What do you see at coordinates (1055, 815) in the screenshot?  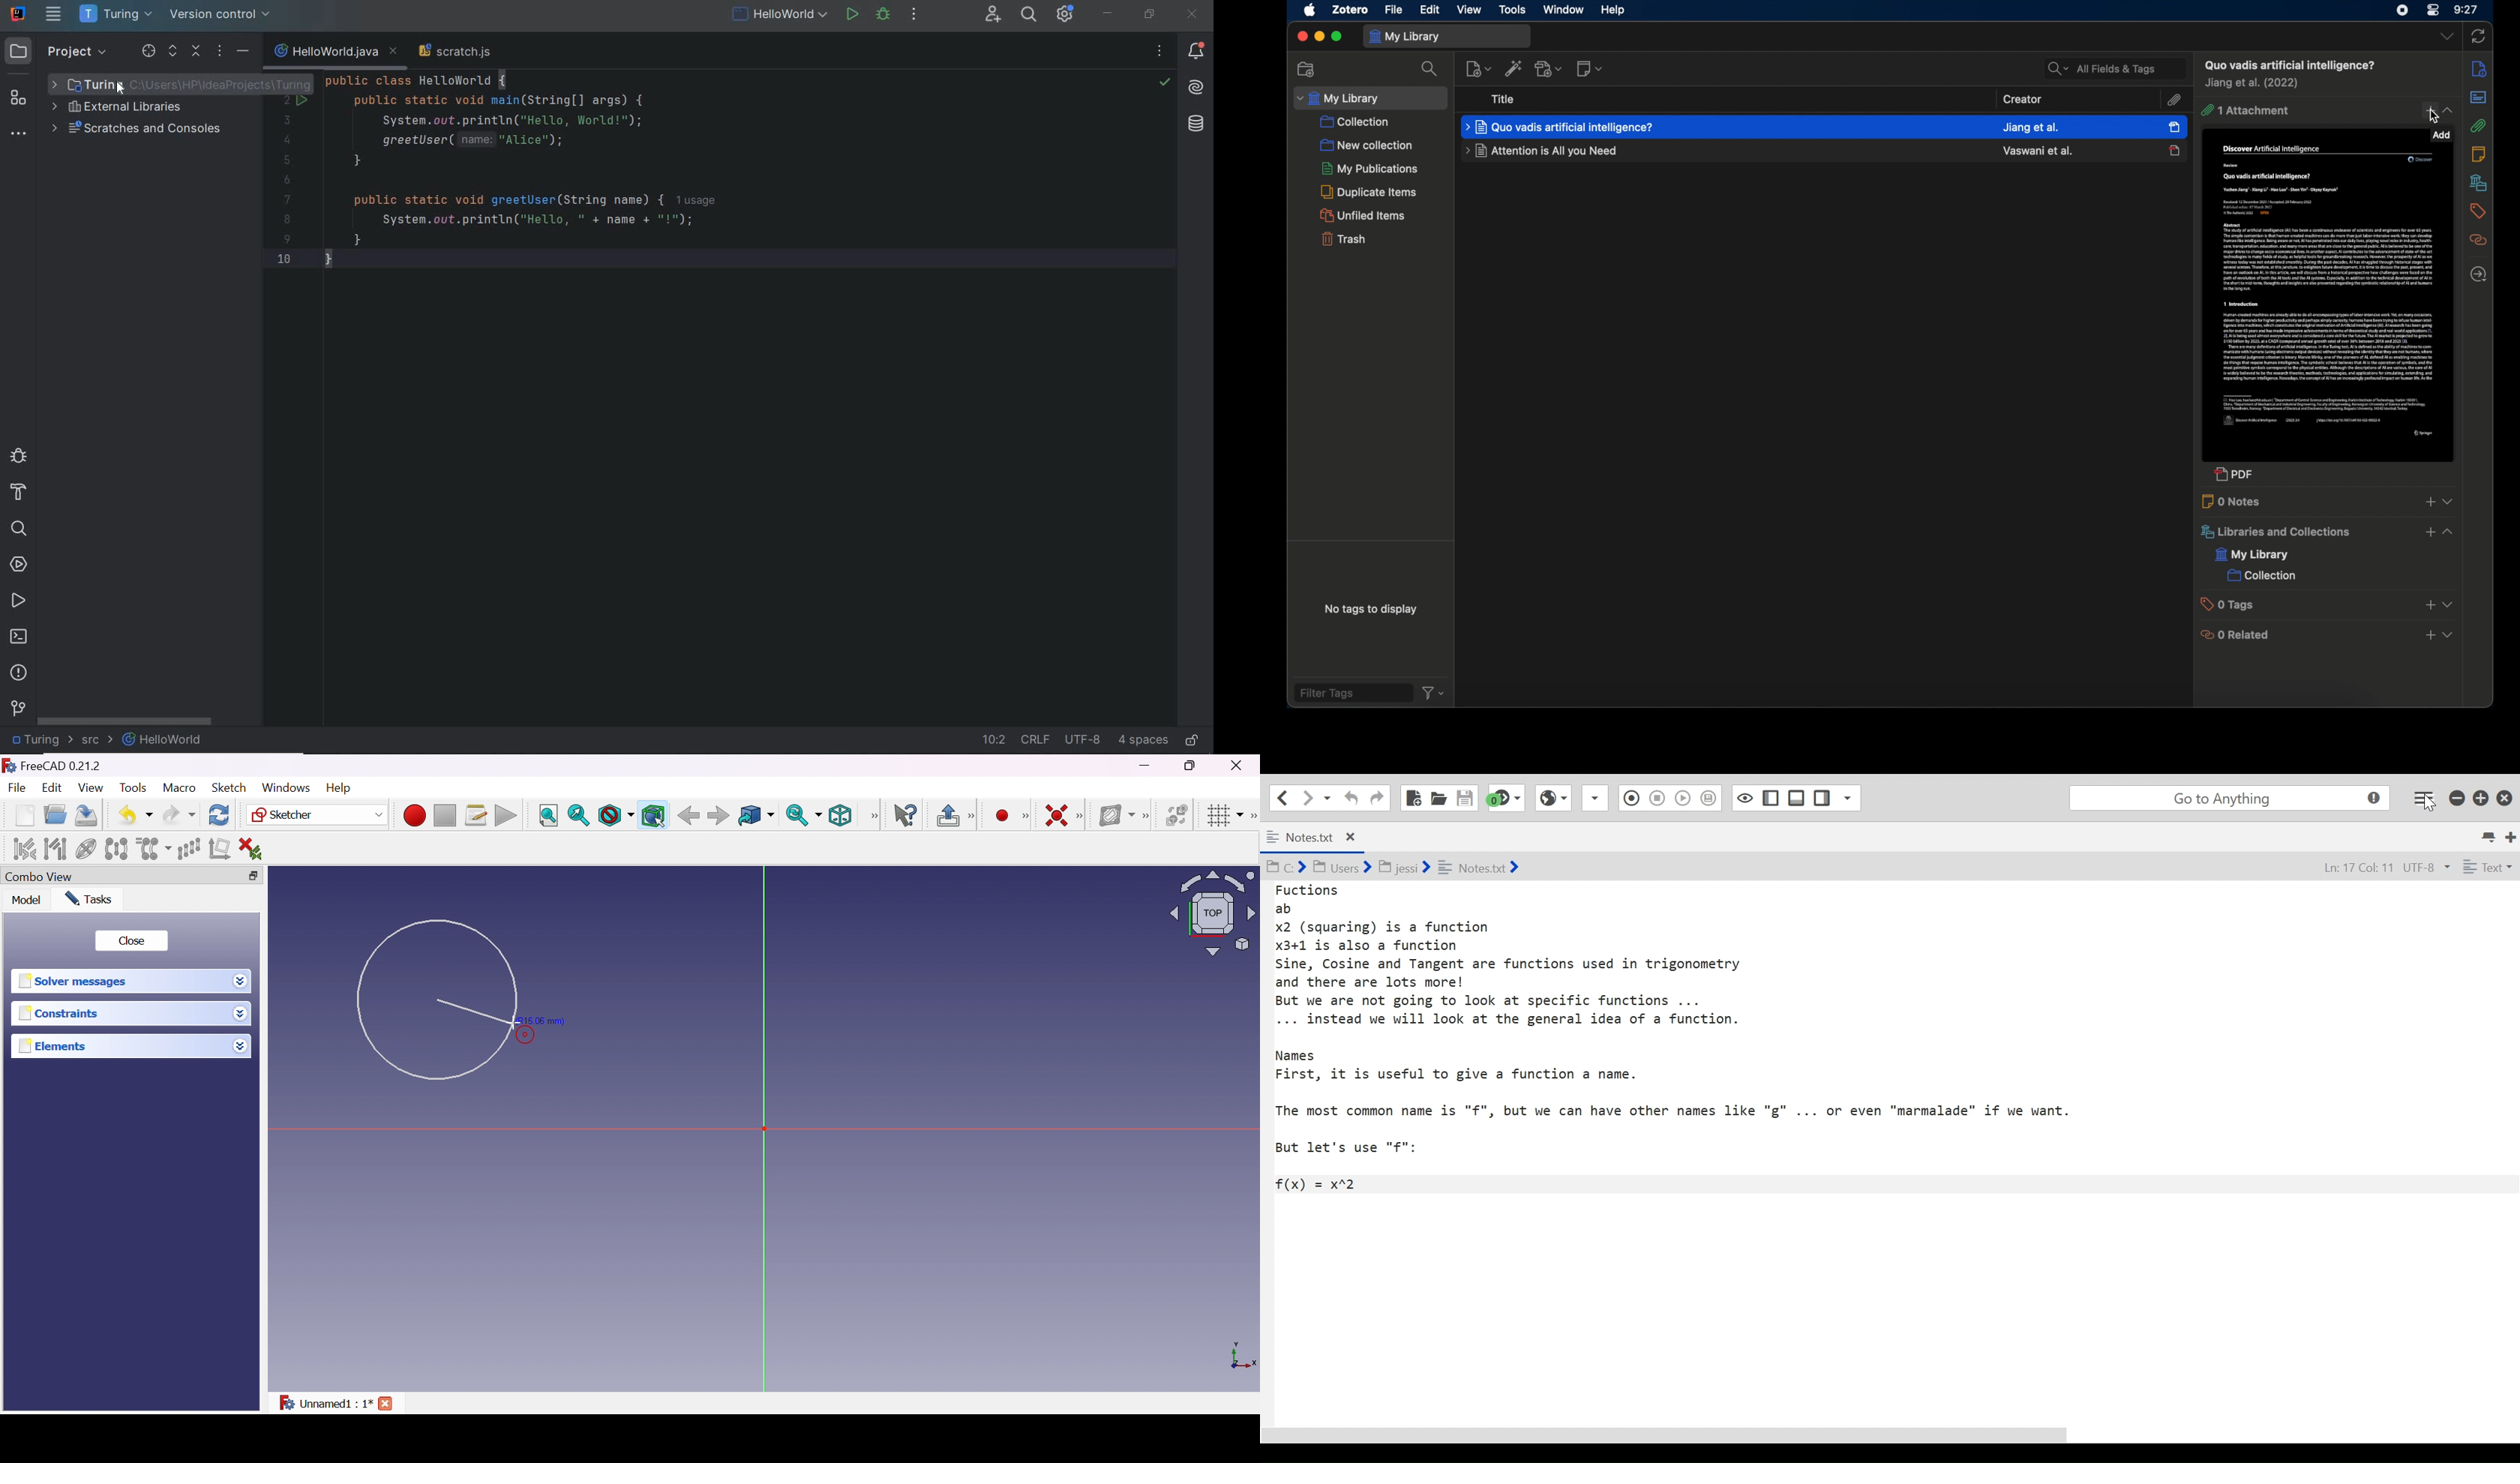 I see `Constrain coincident` at bounding box center [1055, 815].